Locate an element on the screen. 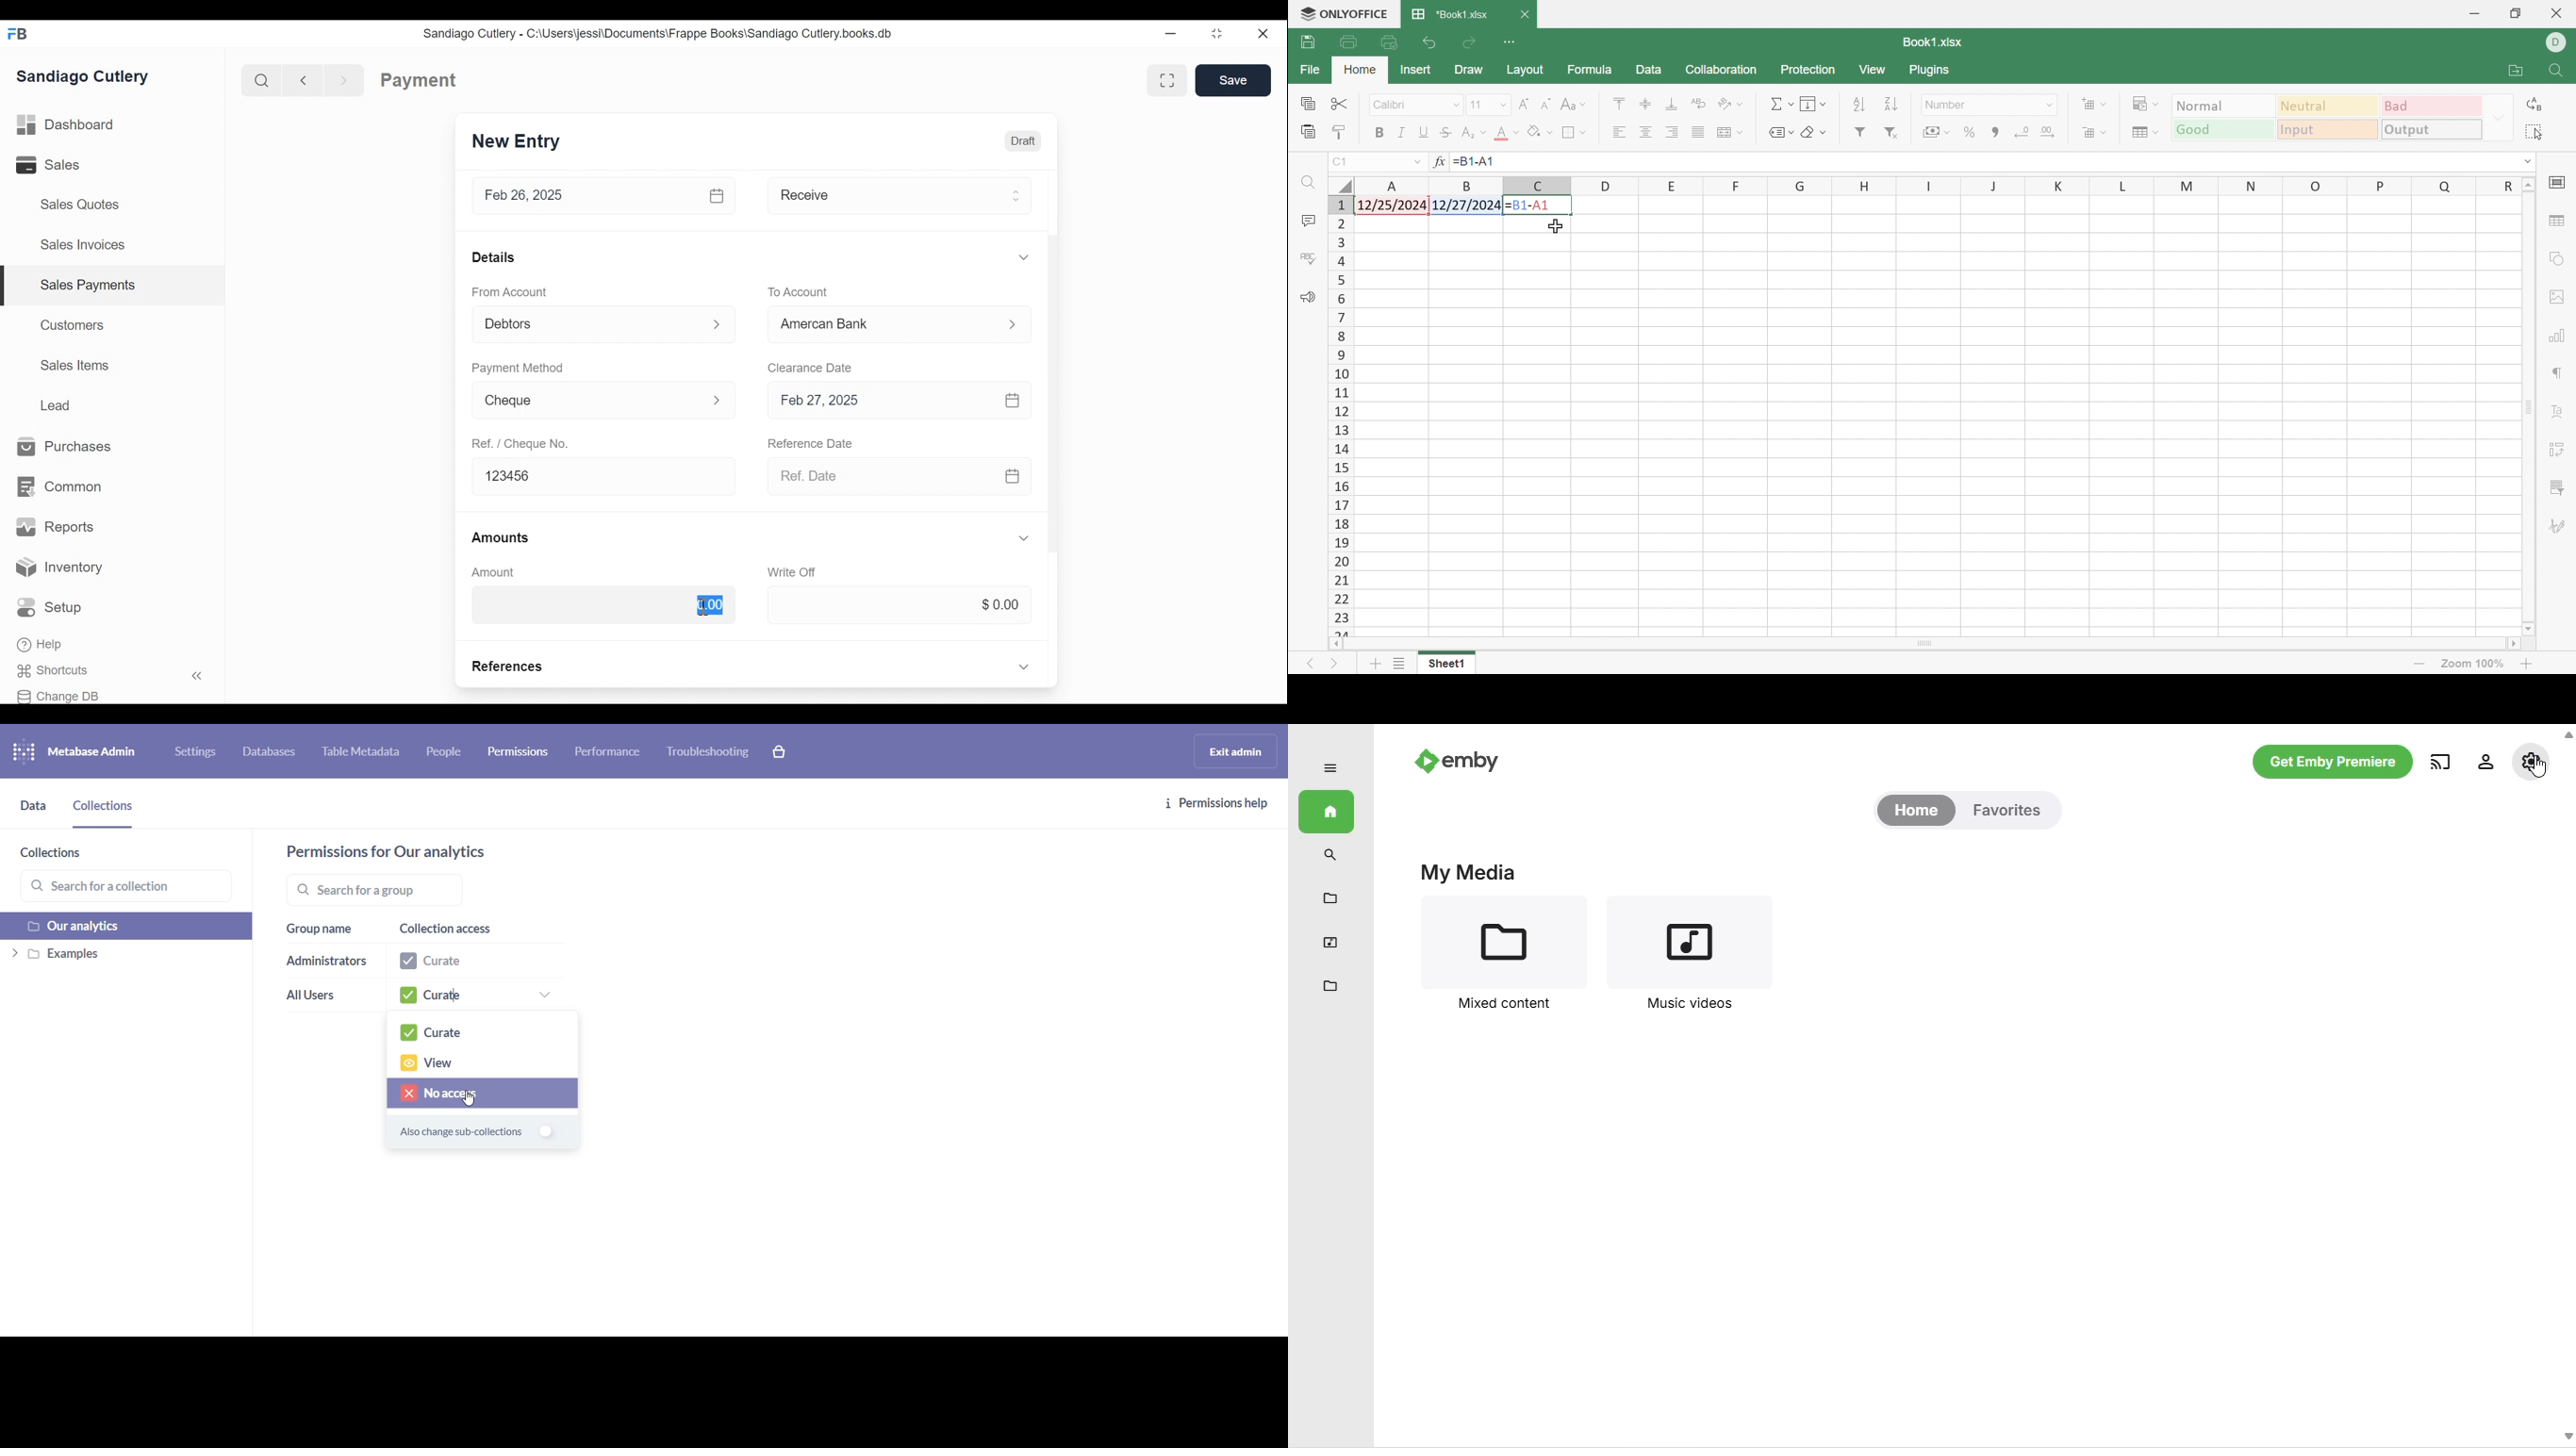 Image resolution: width=2576 pixels, height=1456 pixels. Save is located at coordinates (1234, 80).